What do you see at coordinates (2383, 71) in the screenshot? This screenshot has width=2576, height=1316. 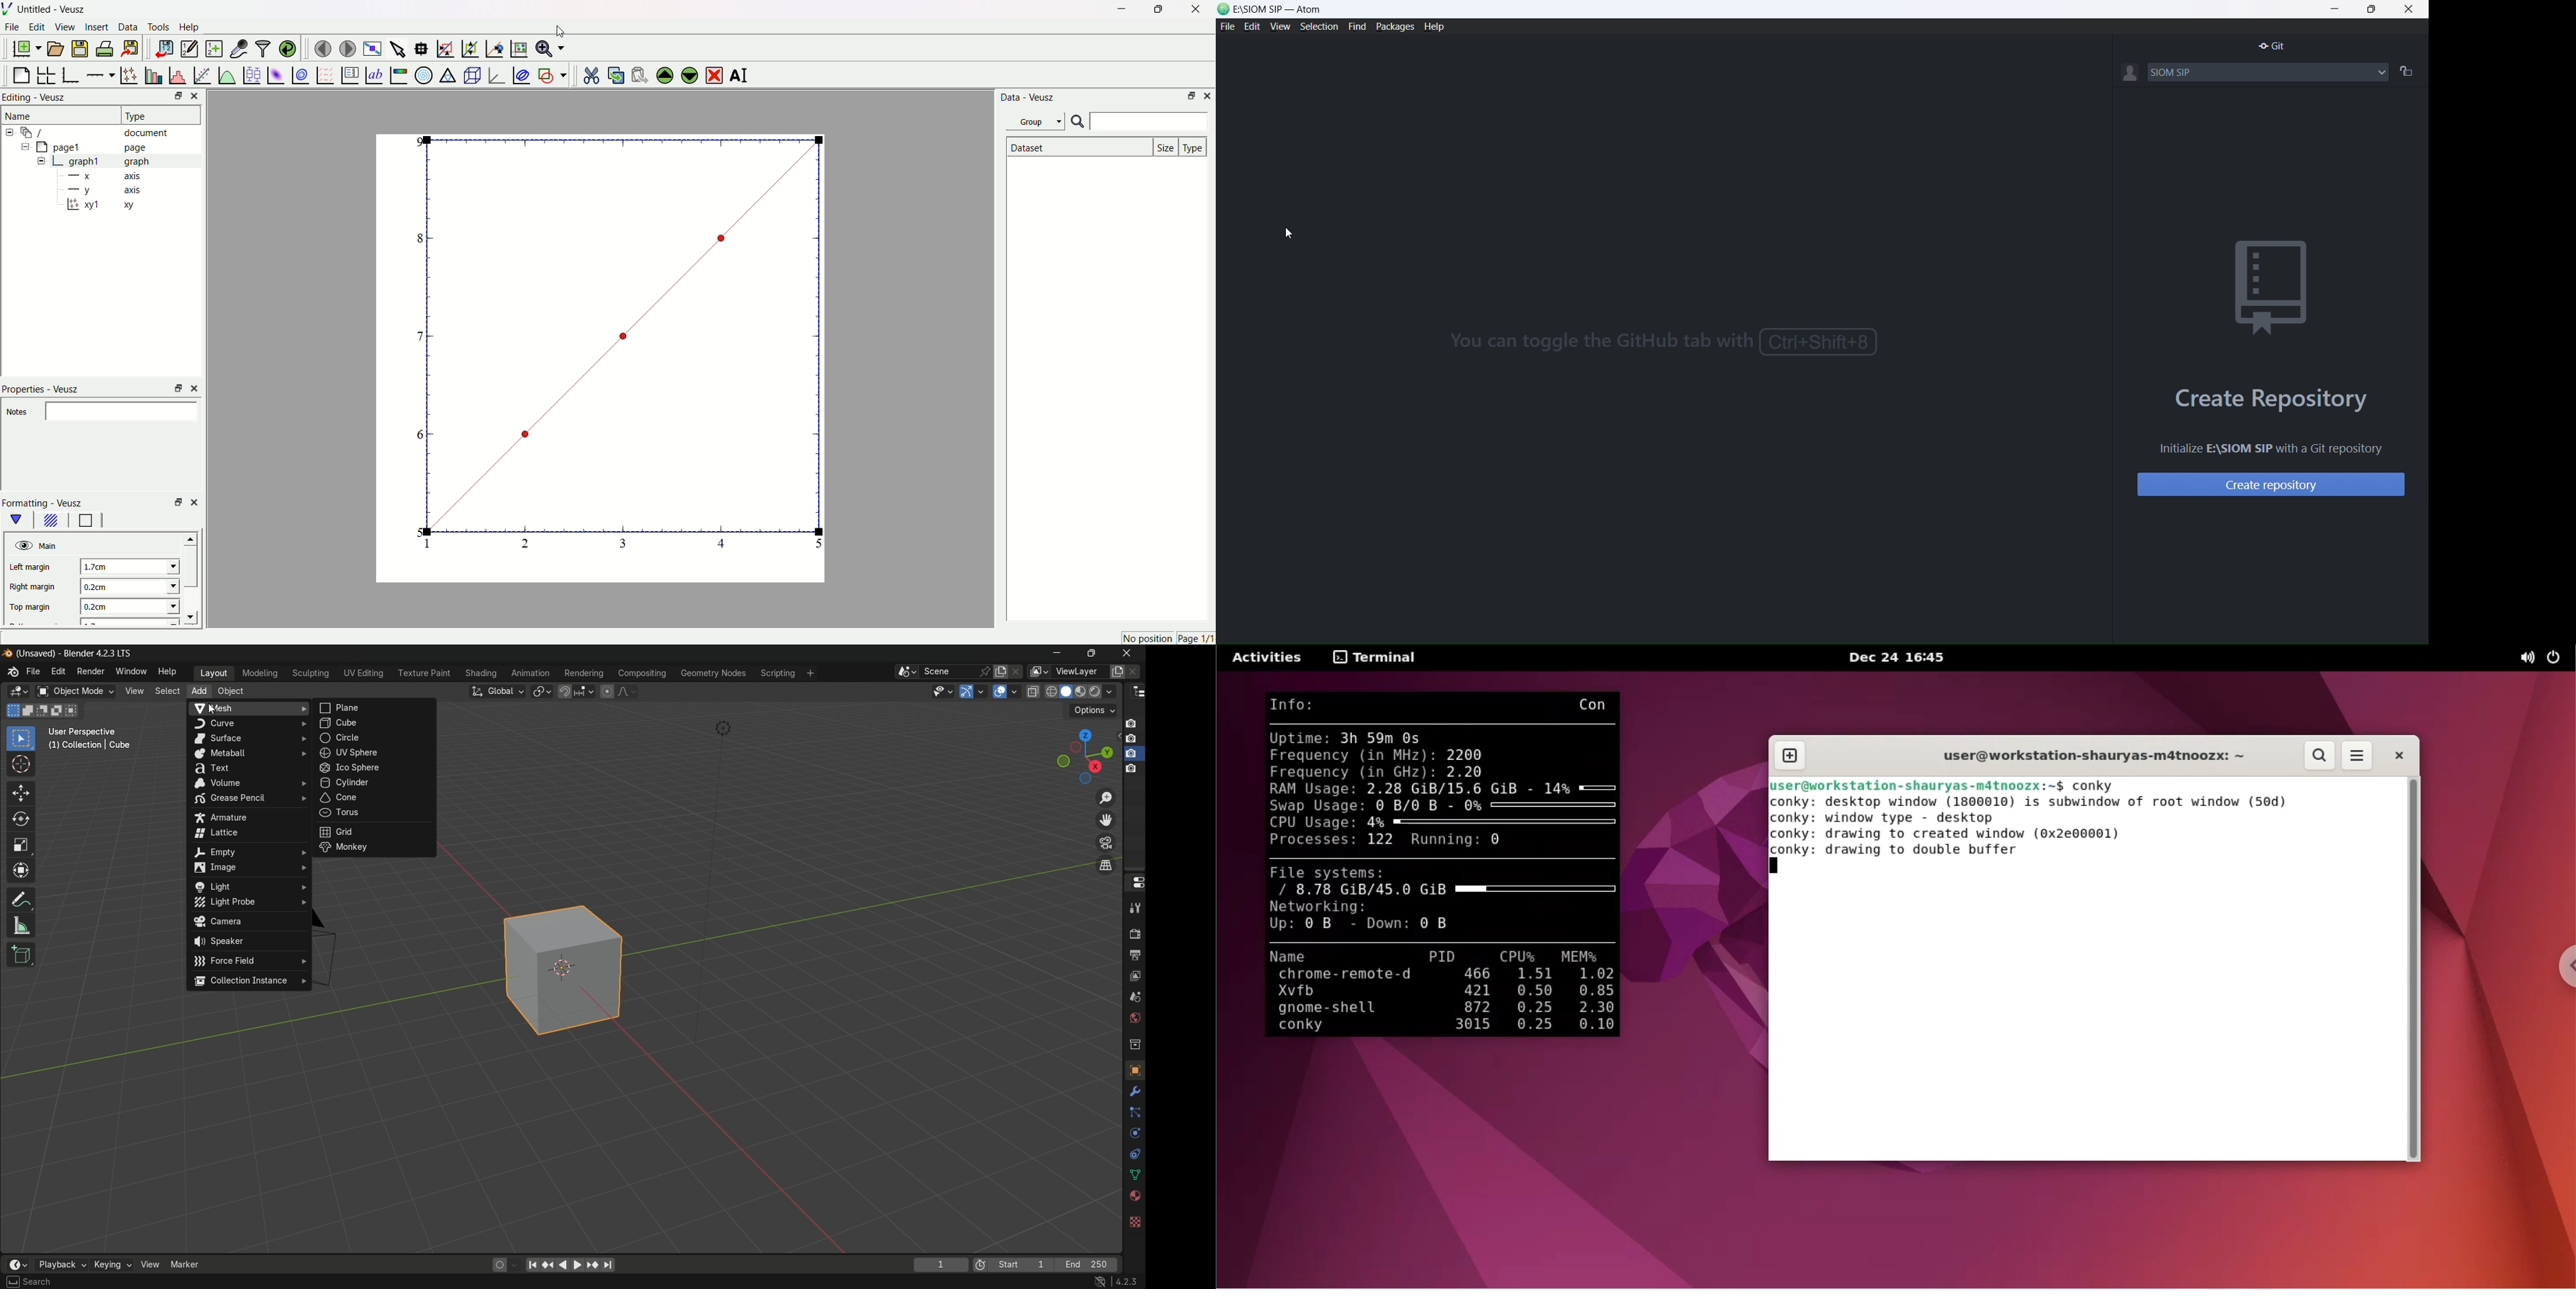 I see `project dropdown` at bounding box center [2383, 71].